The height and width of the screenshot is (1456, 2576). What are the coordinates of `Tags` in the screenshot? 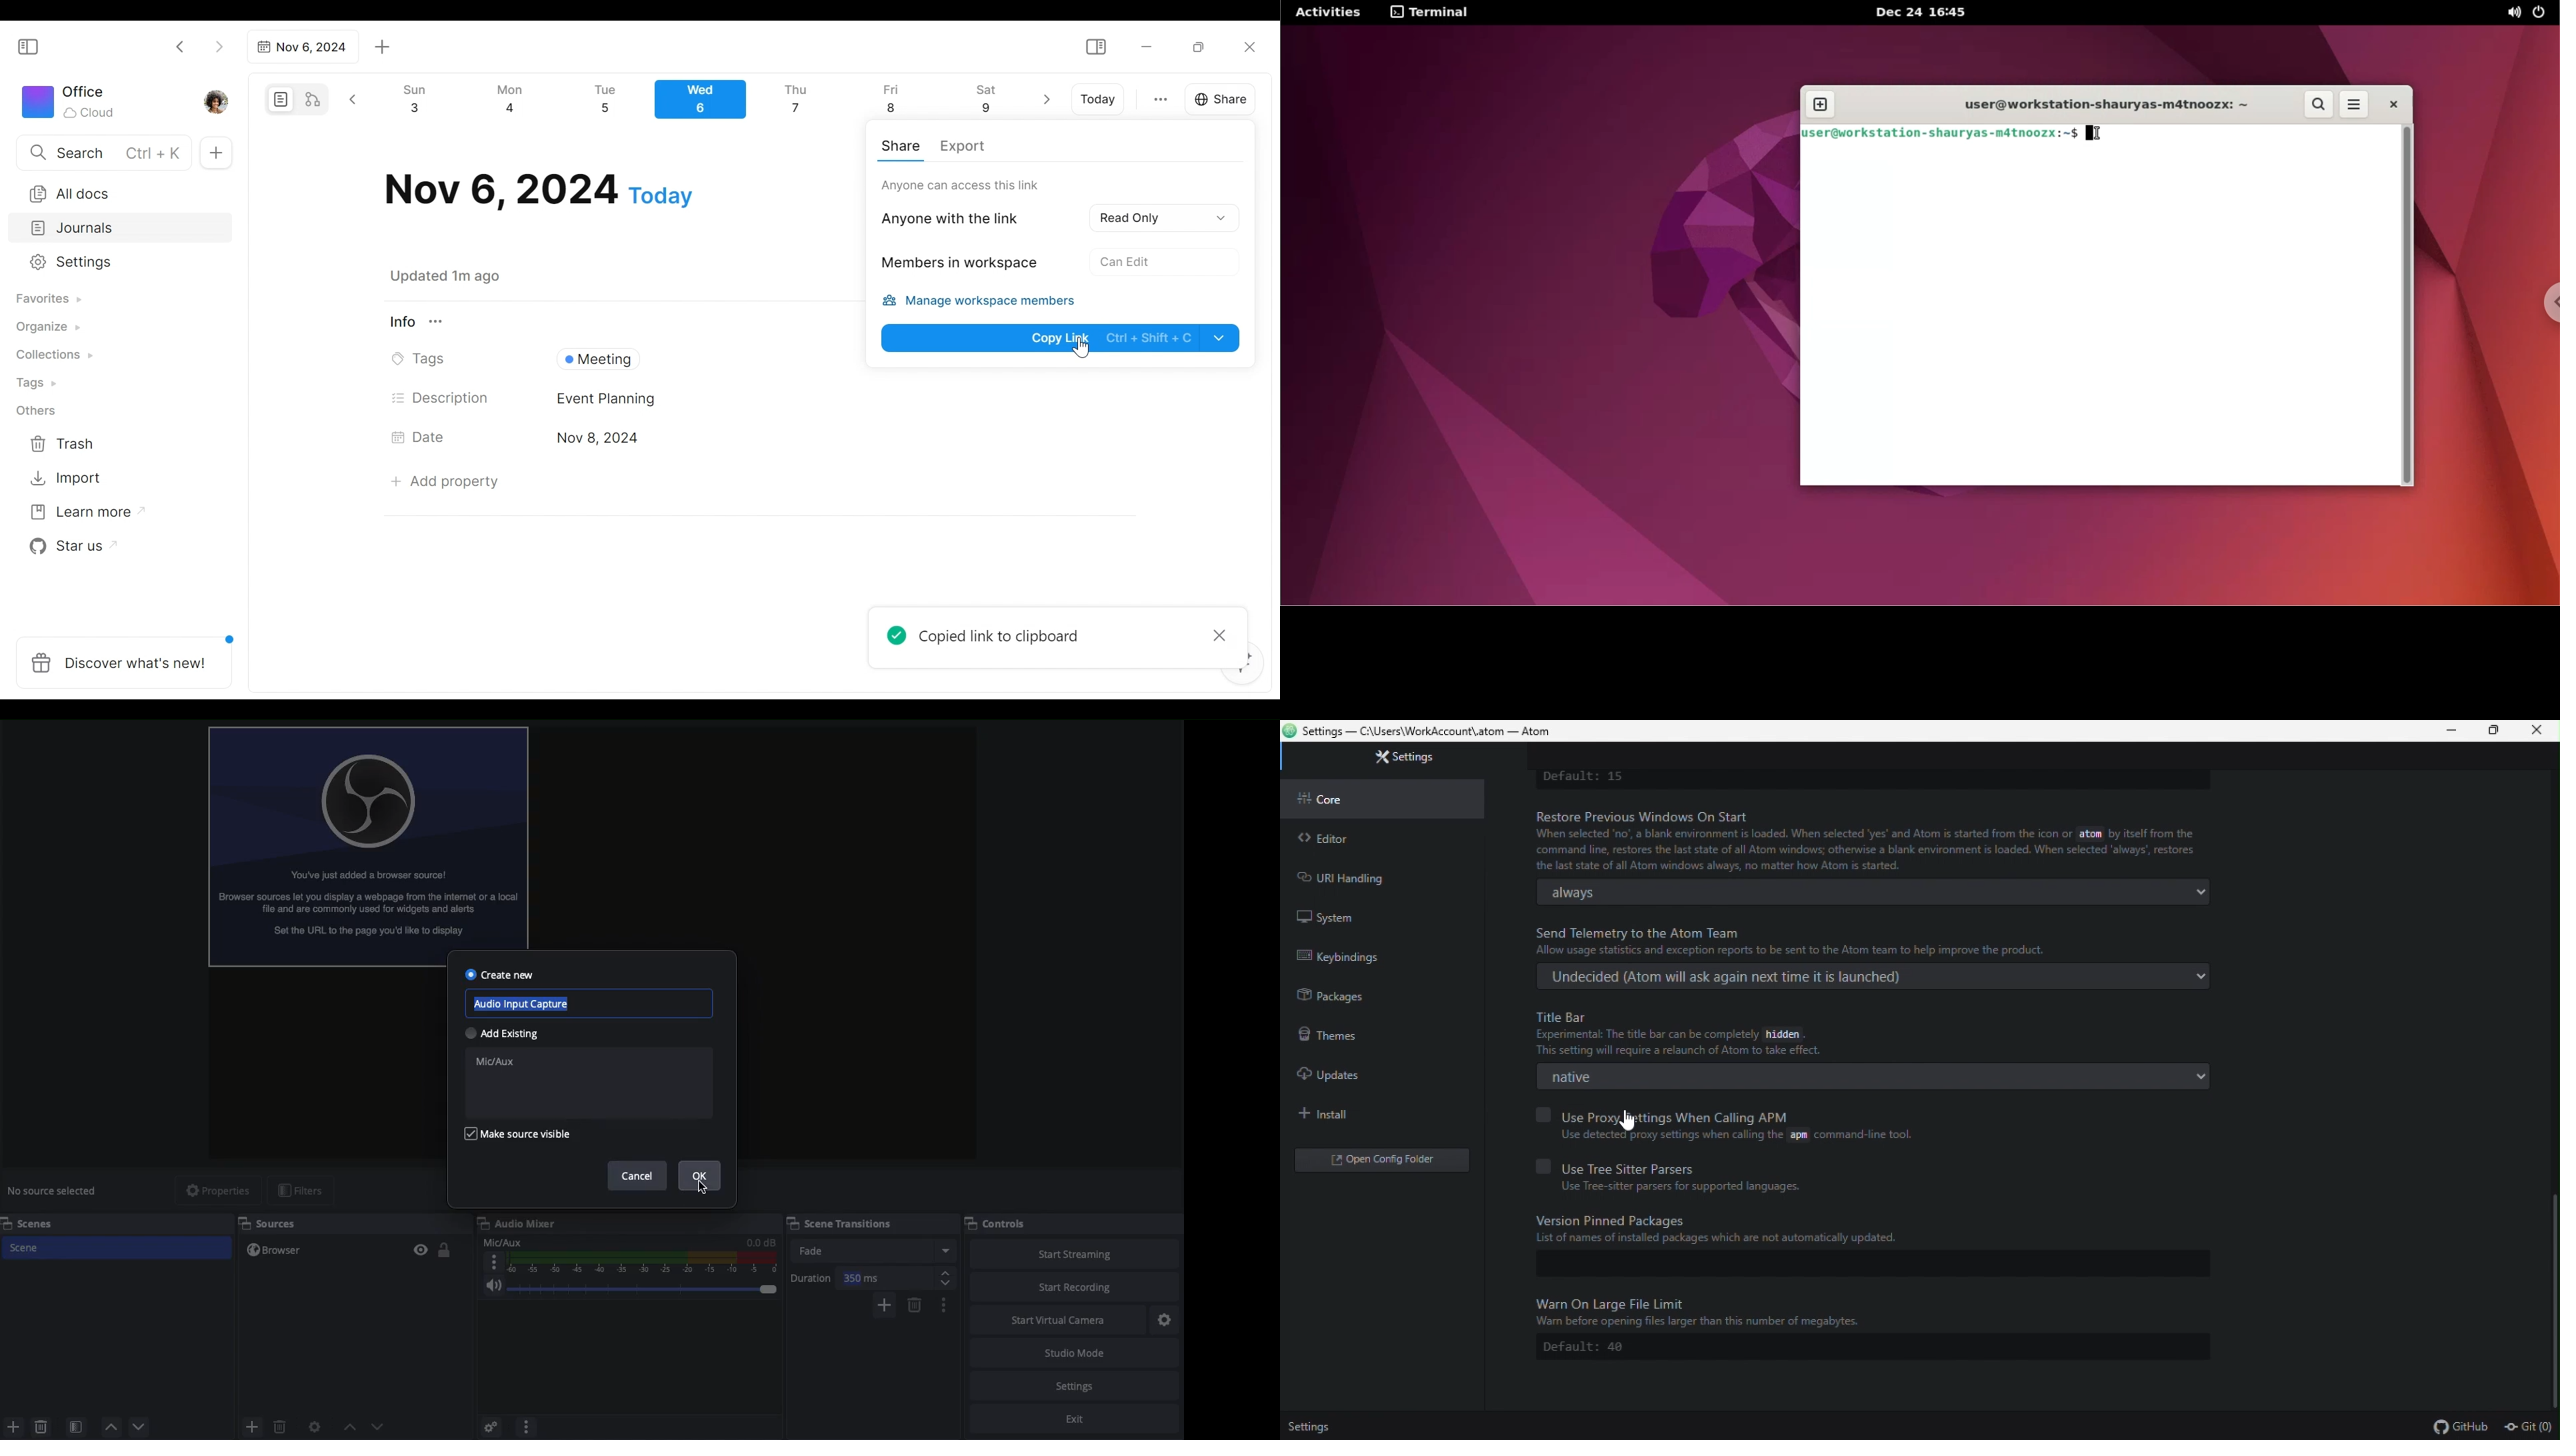 It's located at (422, 359).